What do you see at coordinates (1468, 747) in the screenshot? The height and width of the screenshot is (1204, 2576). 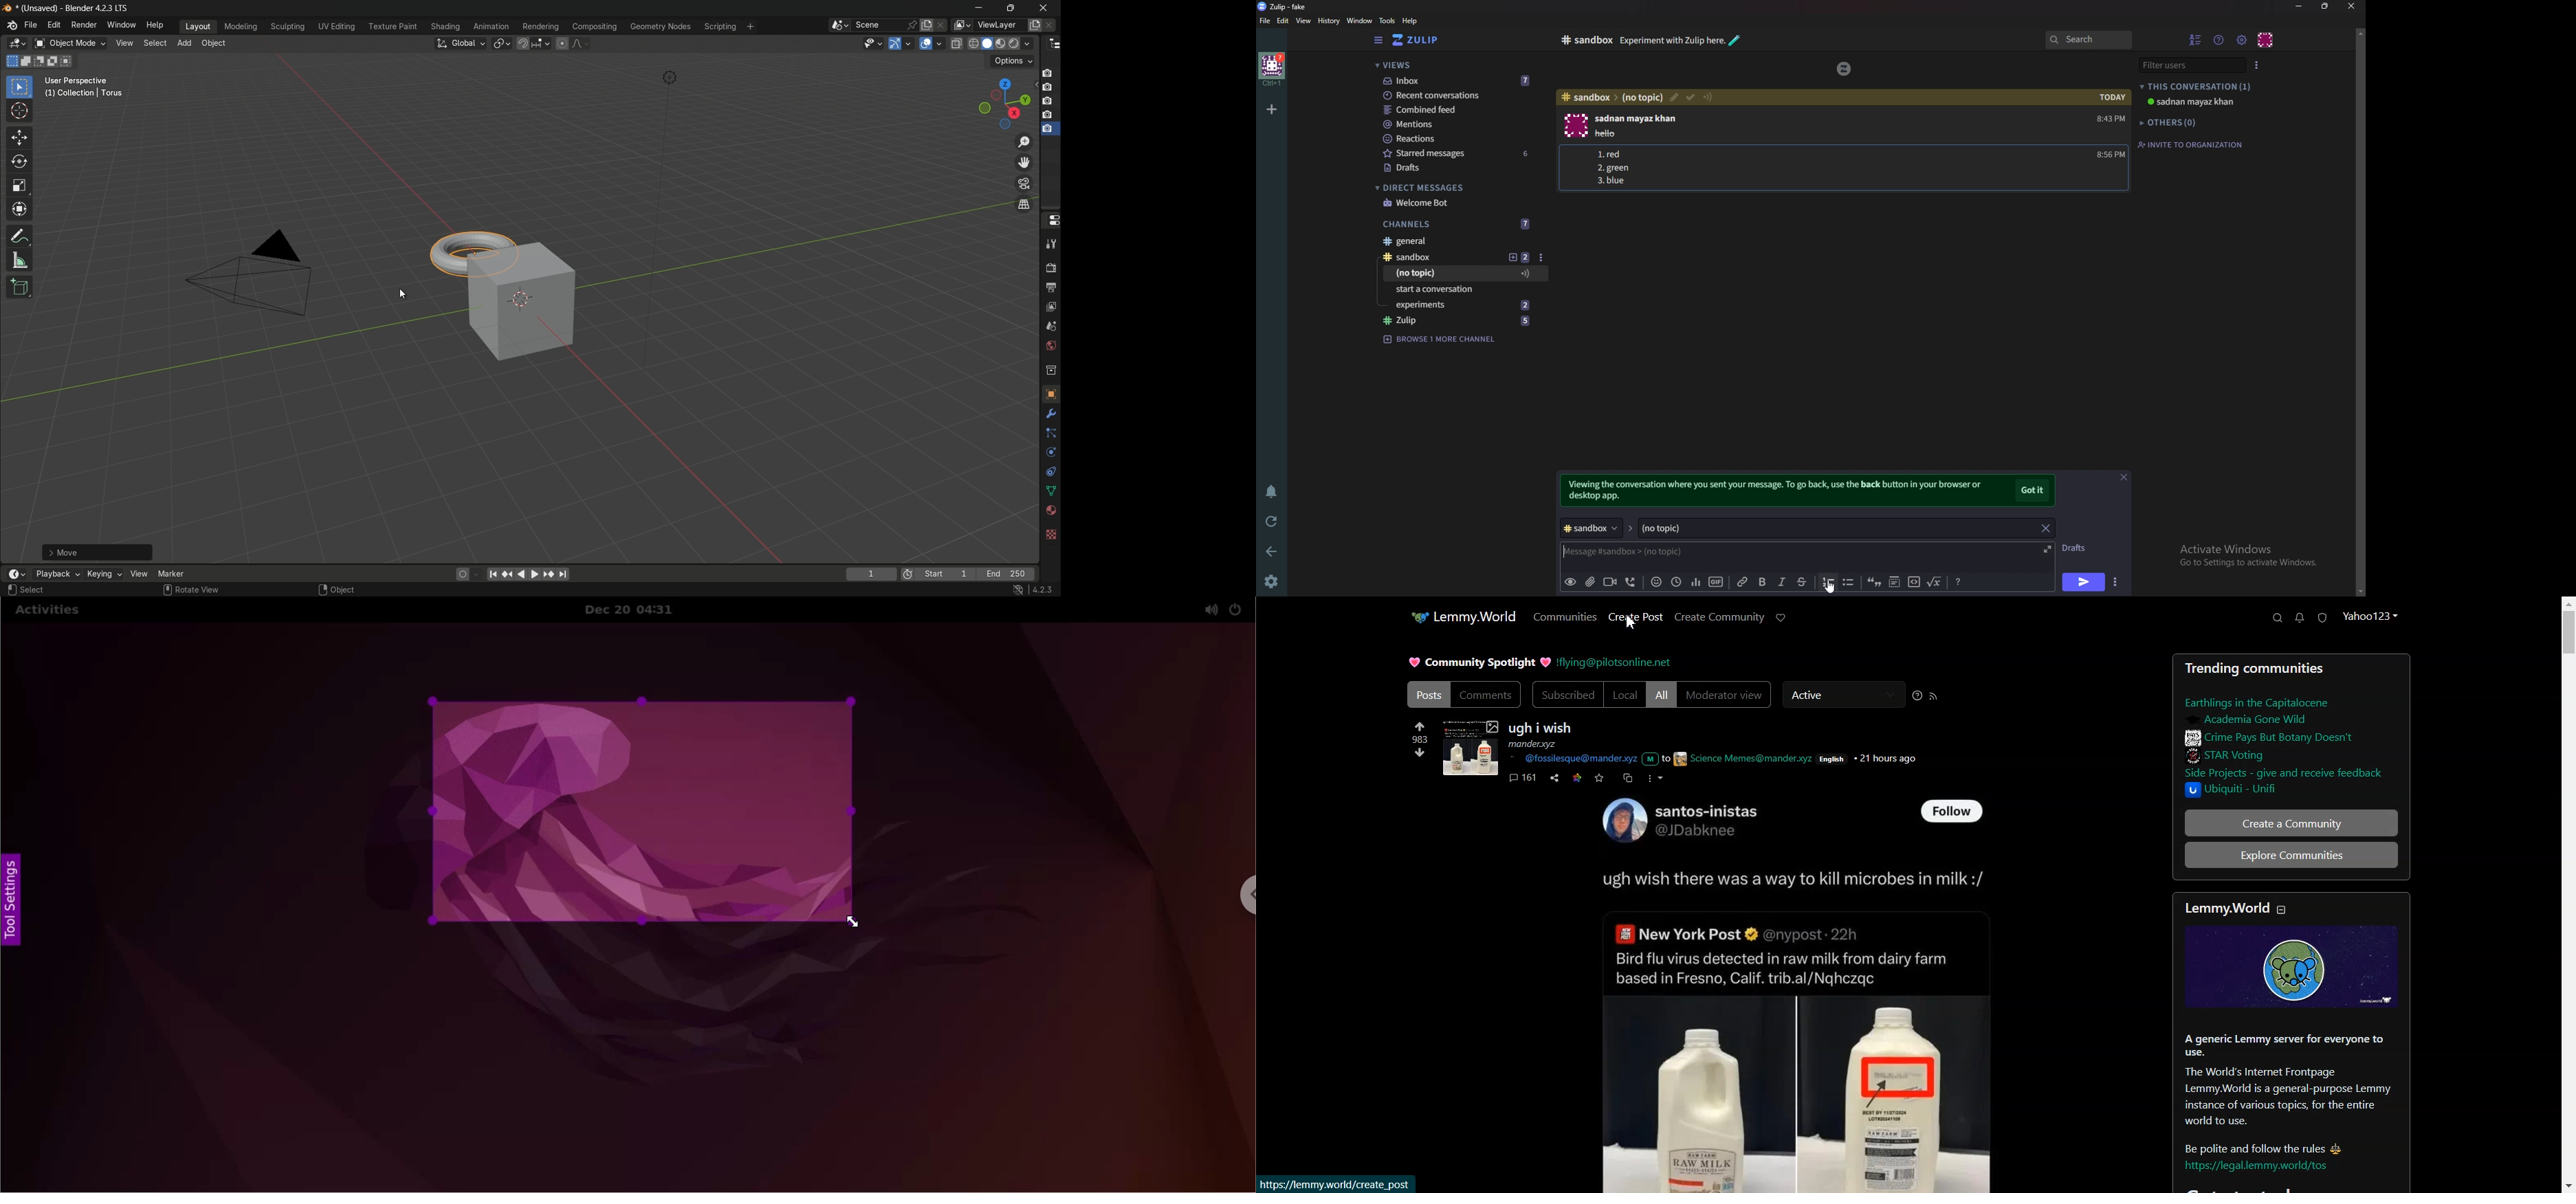 I see `Pics` at bounding box center [1468, 747].